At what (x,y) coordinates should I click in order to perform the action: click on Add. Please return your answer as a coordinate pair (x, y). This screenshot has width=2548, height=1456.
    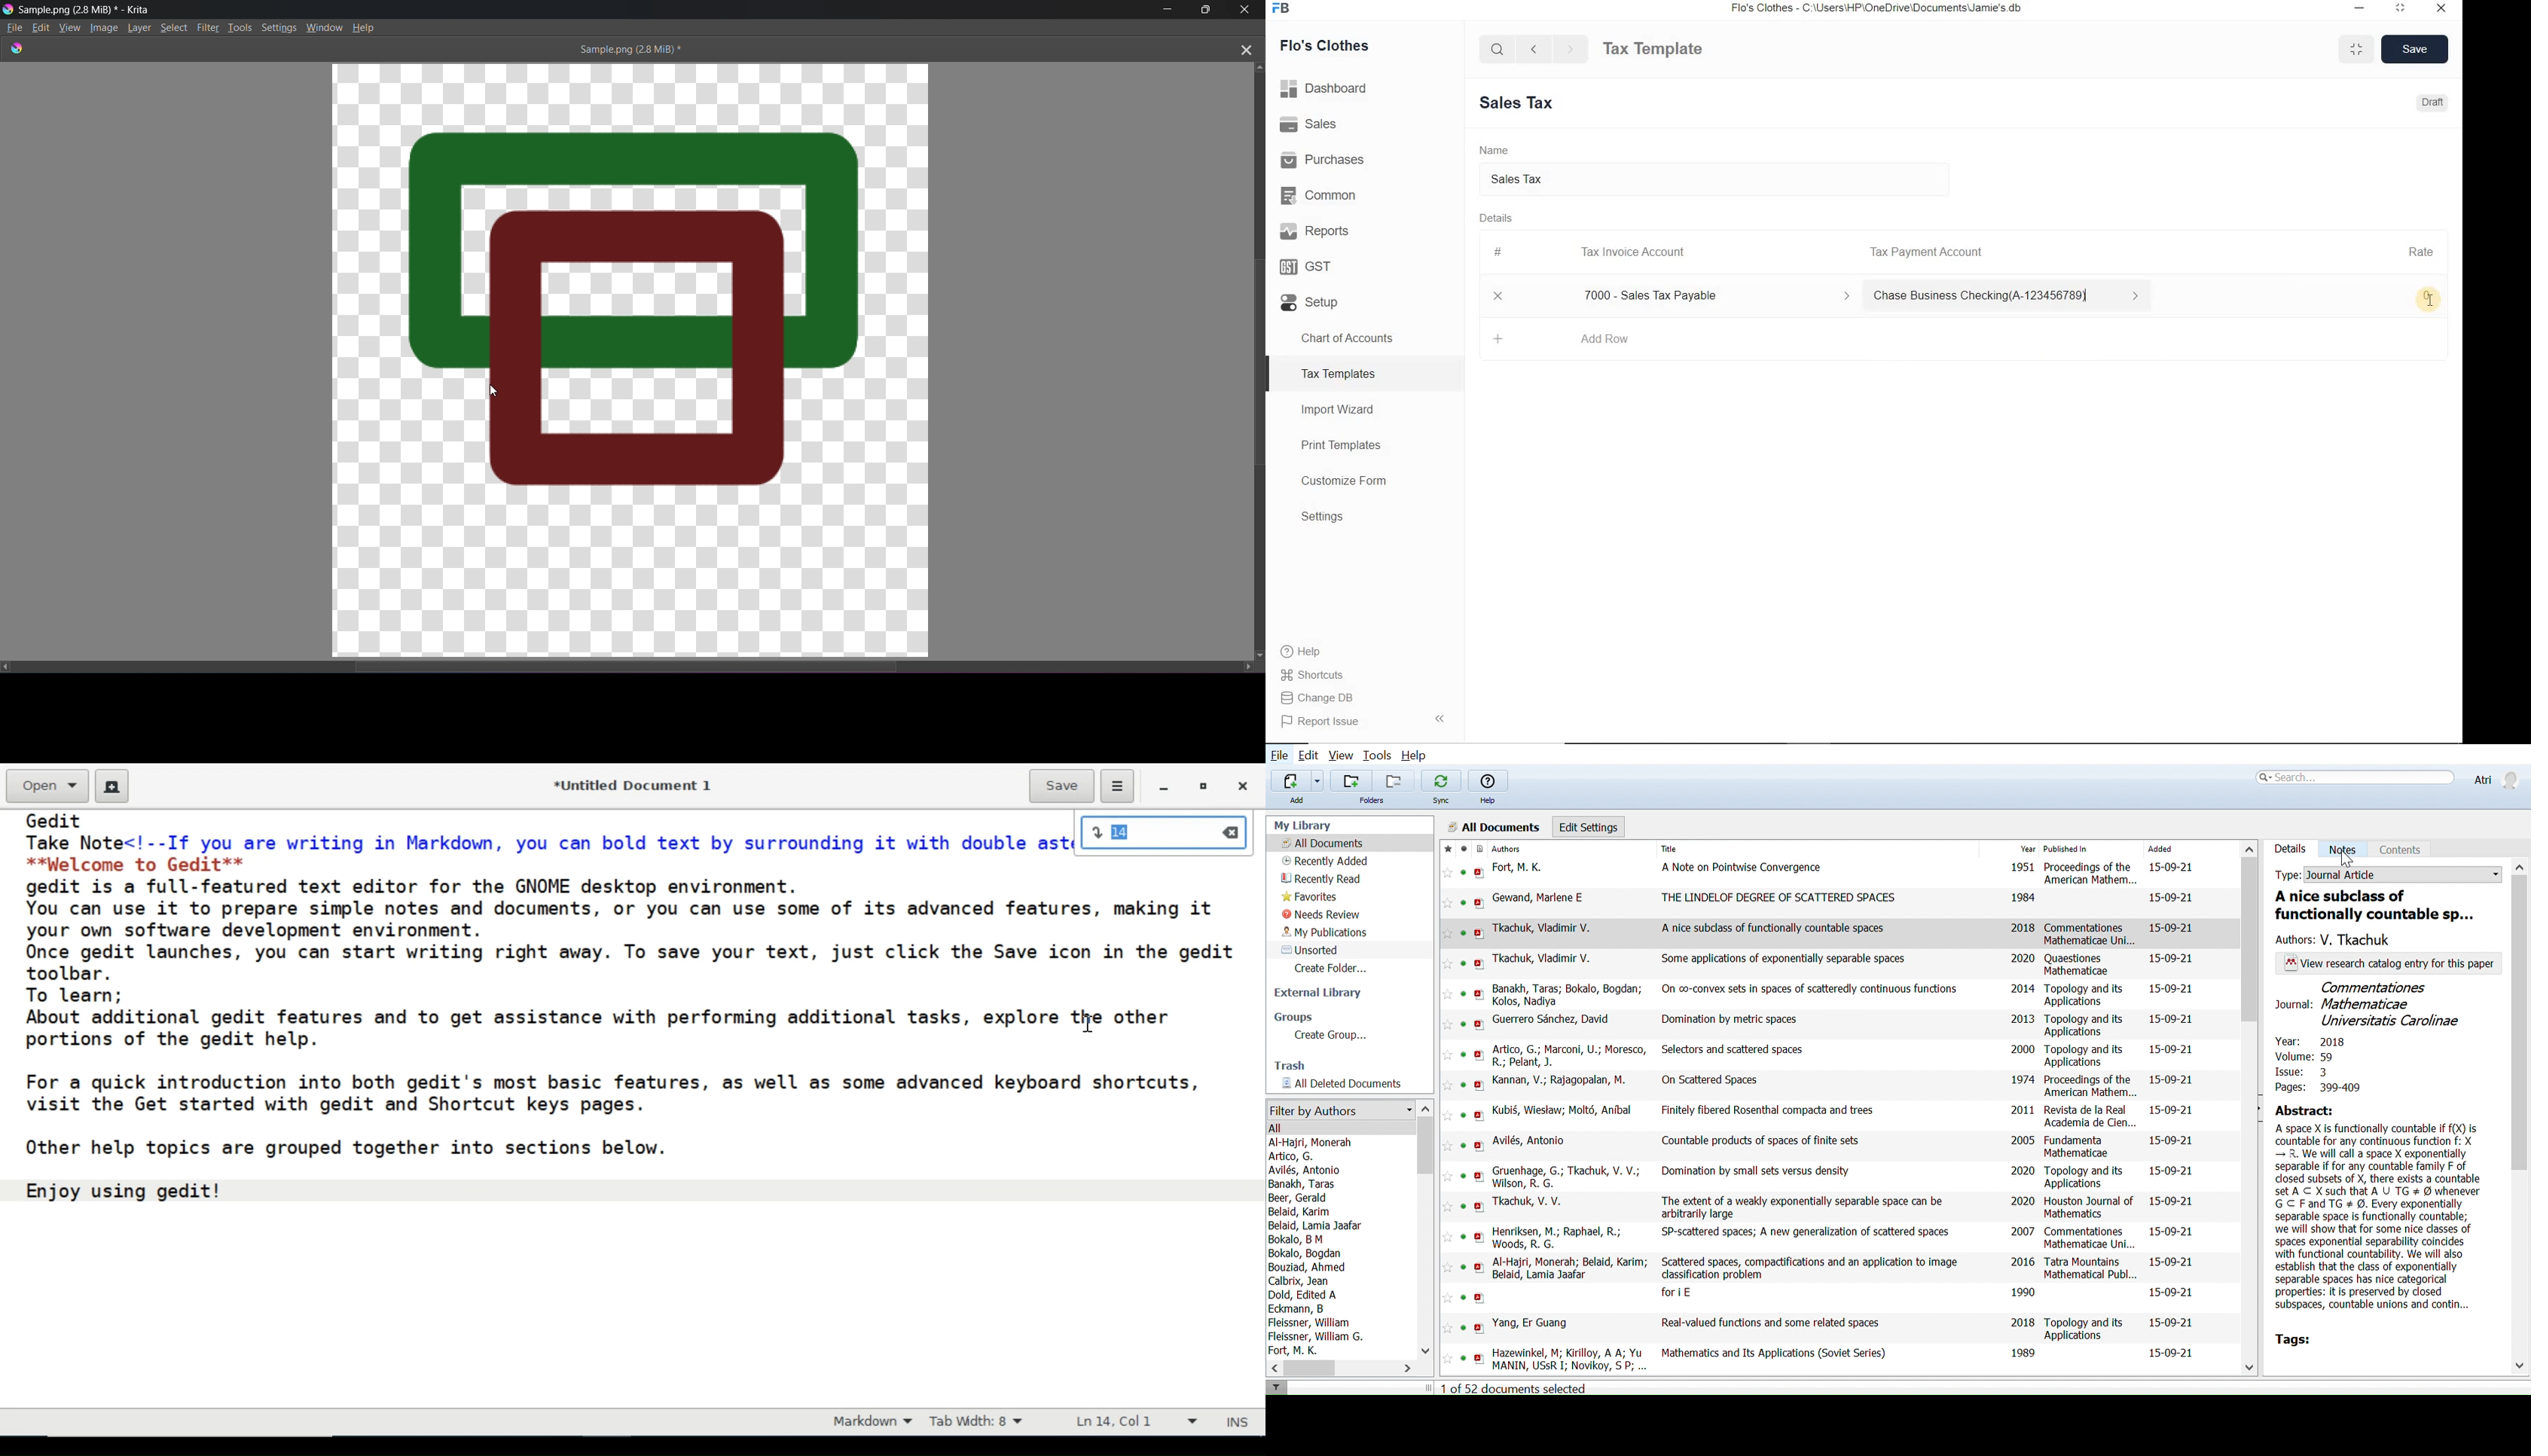
    Looking at the image, I should click on (1499, 339).